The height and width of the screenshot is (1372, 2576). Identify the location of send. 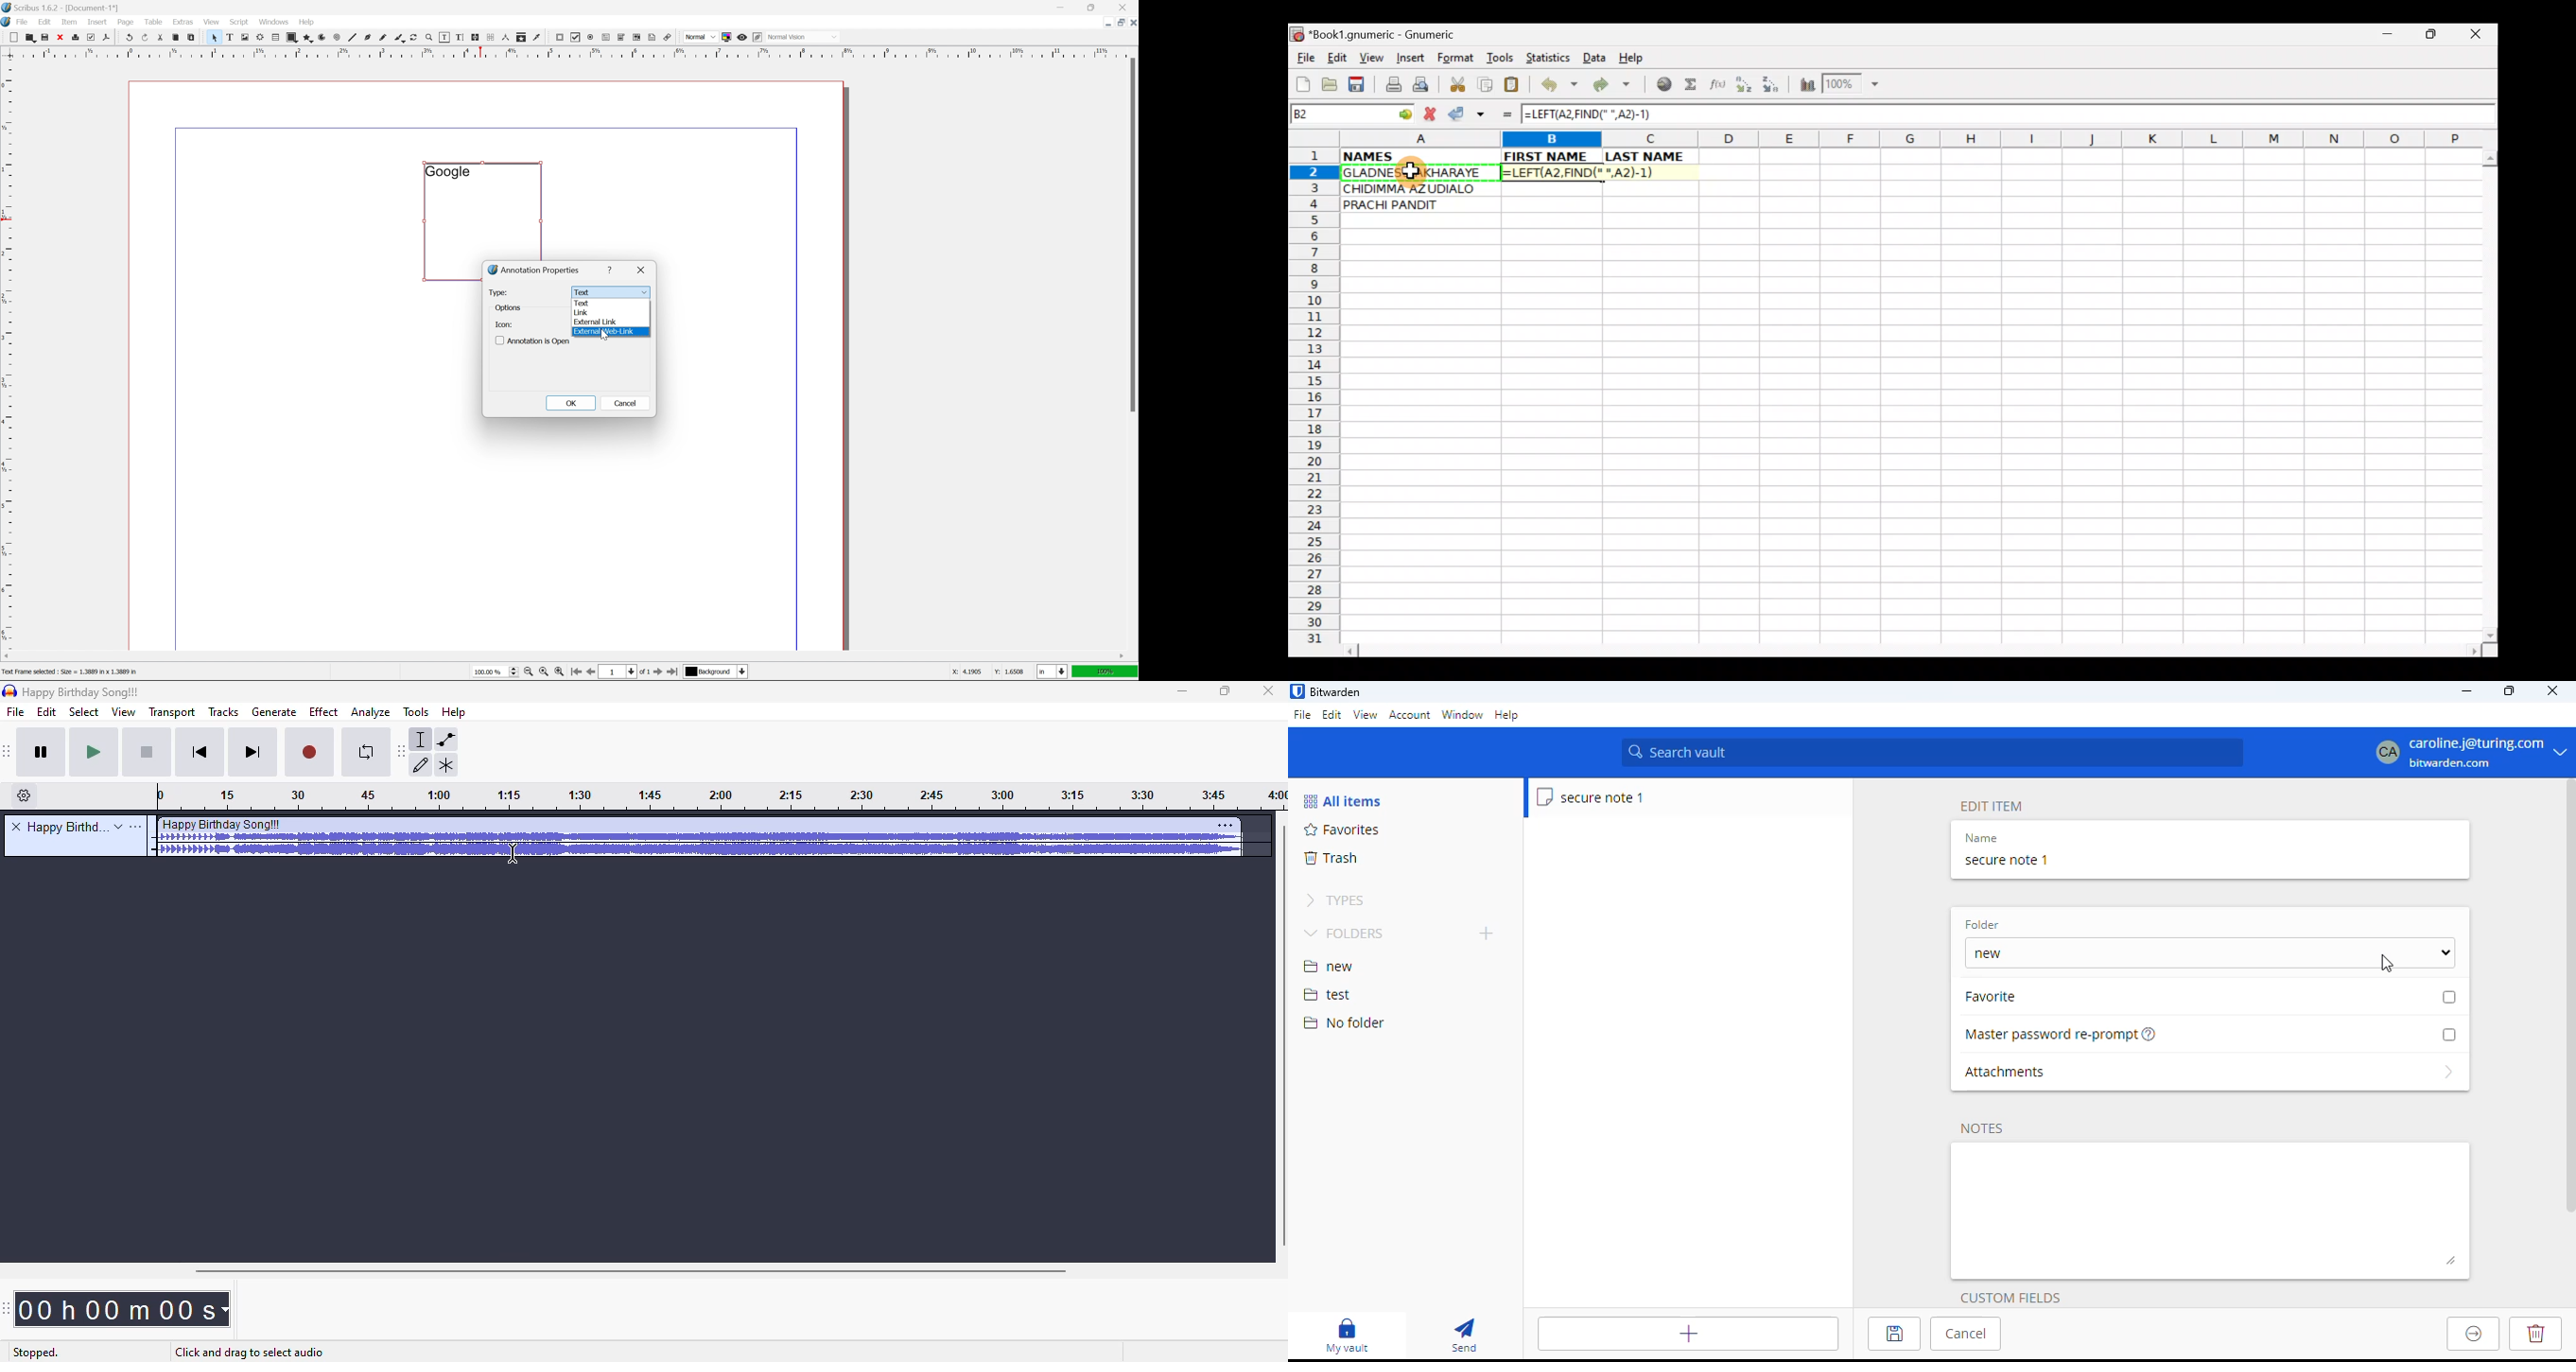
(1464, 1337).